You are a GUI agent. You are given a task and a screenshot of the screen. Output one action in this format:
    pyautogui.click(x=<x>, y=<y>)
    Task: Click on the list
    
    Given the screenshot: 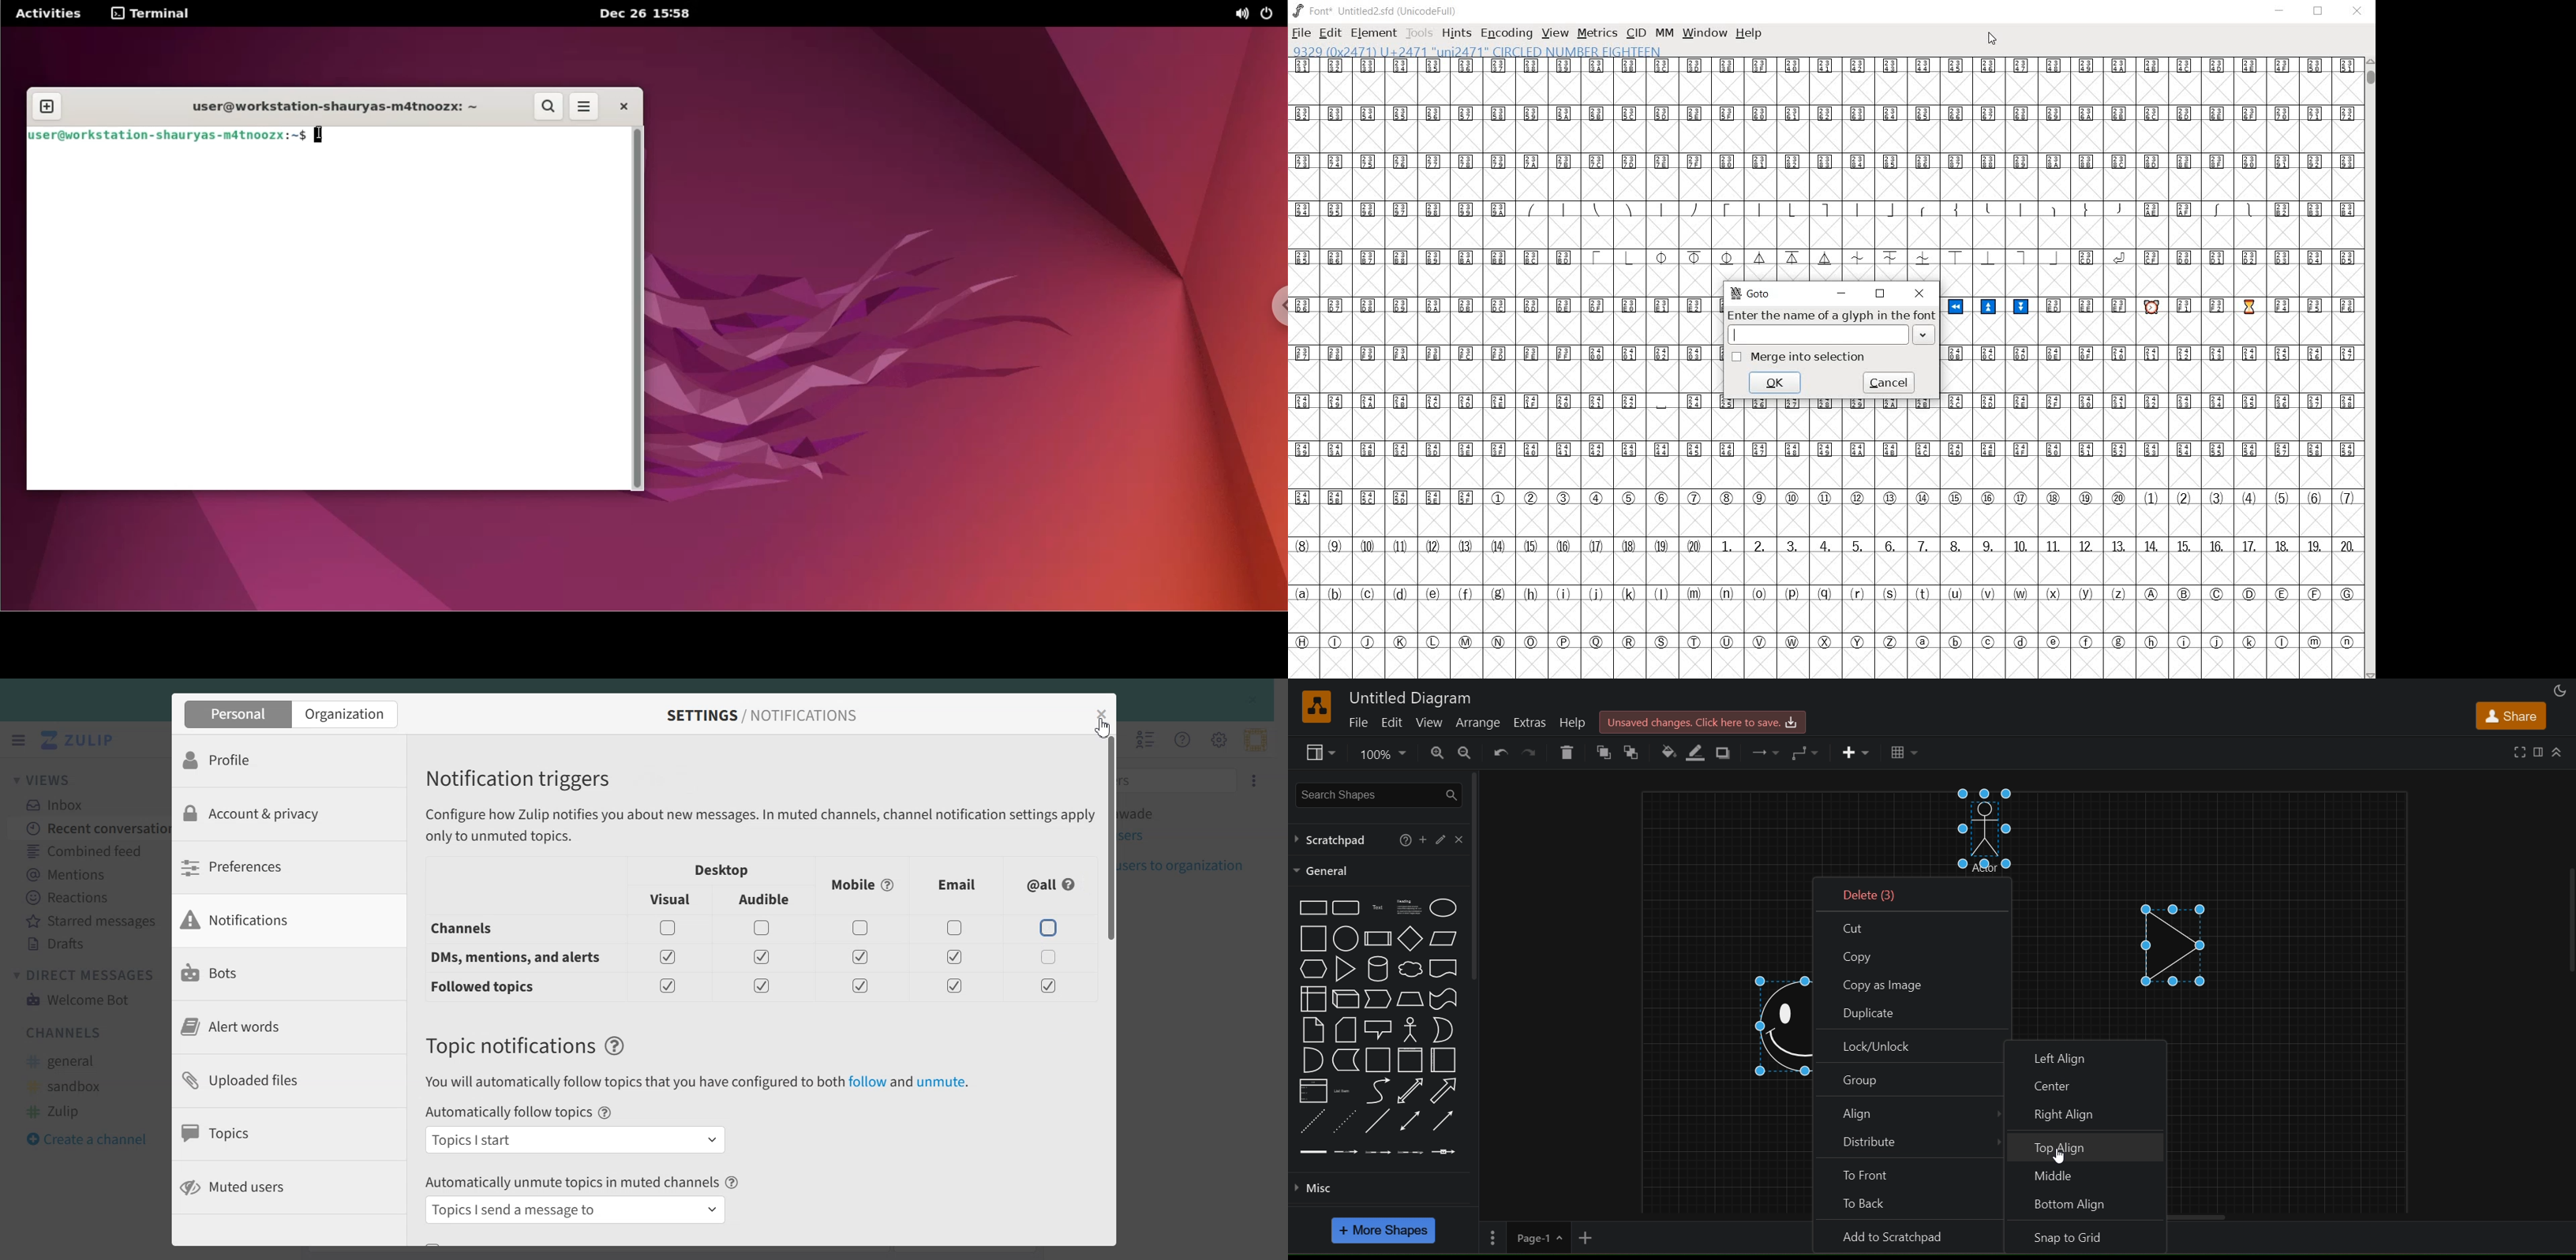 What is the action you would take?
    pyautogui.click(x=1311, y=1091)
    